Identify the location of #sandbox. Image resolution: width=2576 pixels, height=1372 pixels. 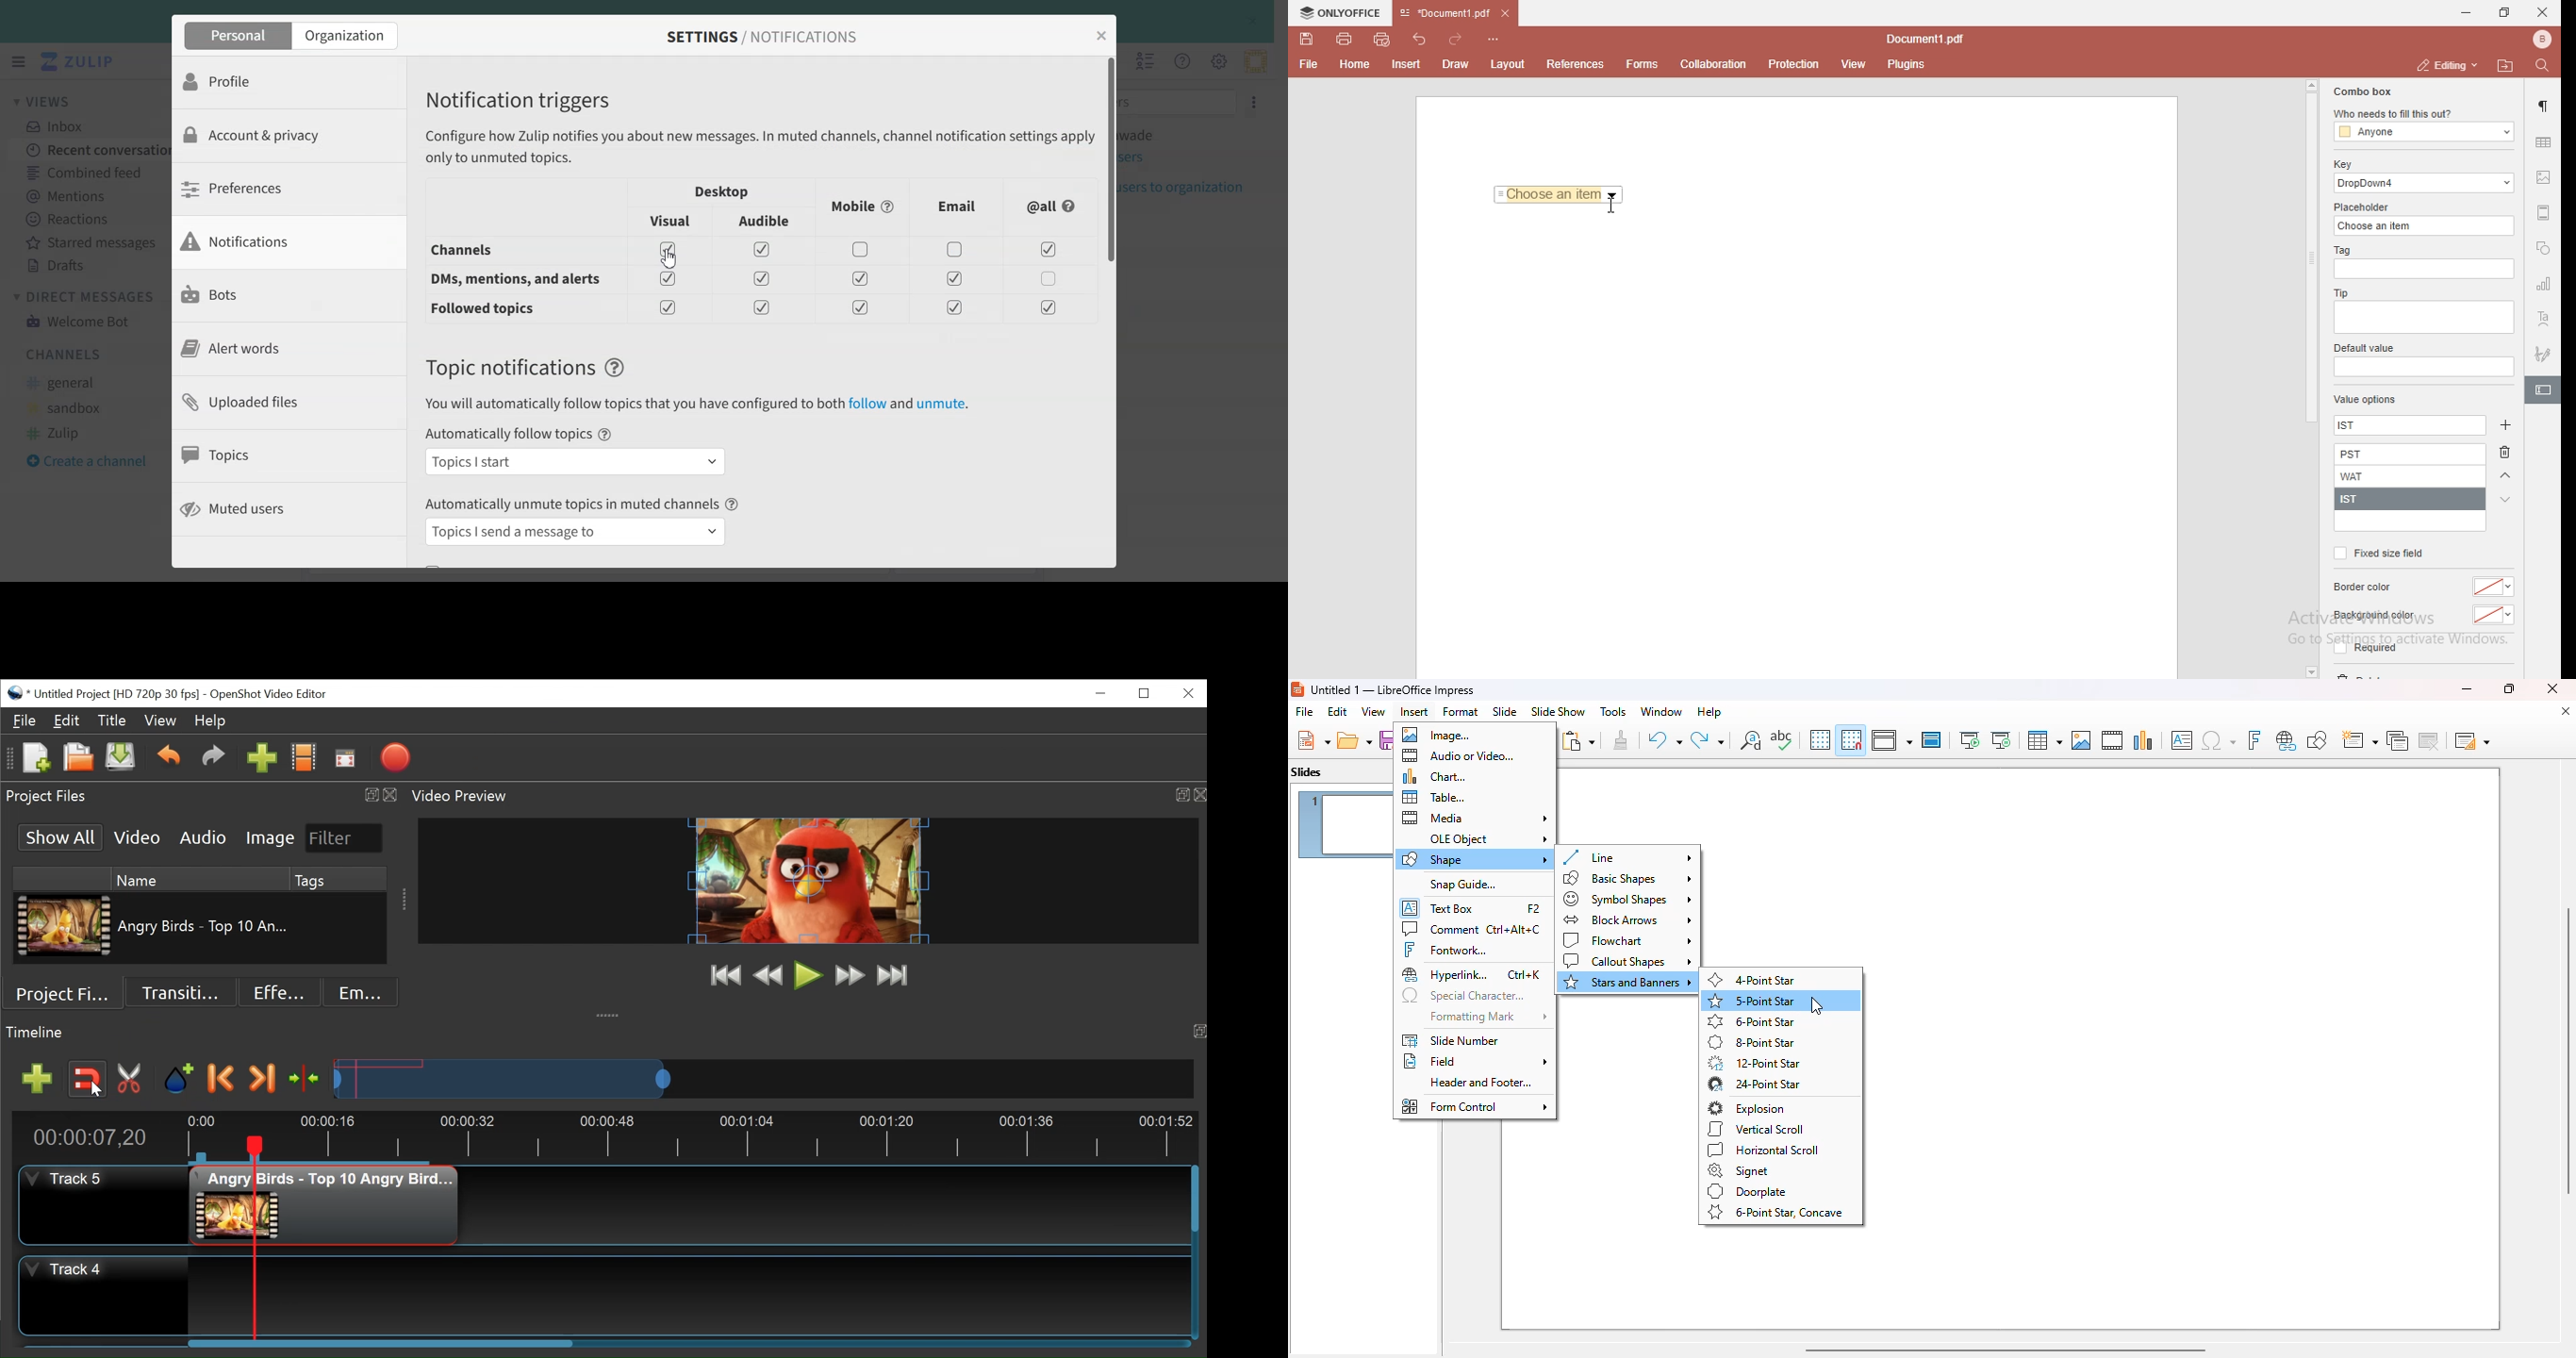
(69, 408).